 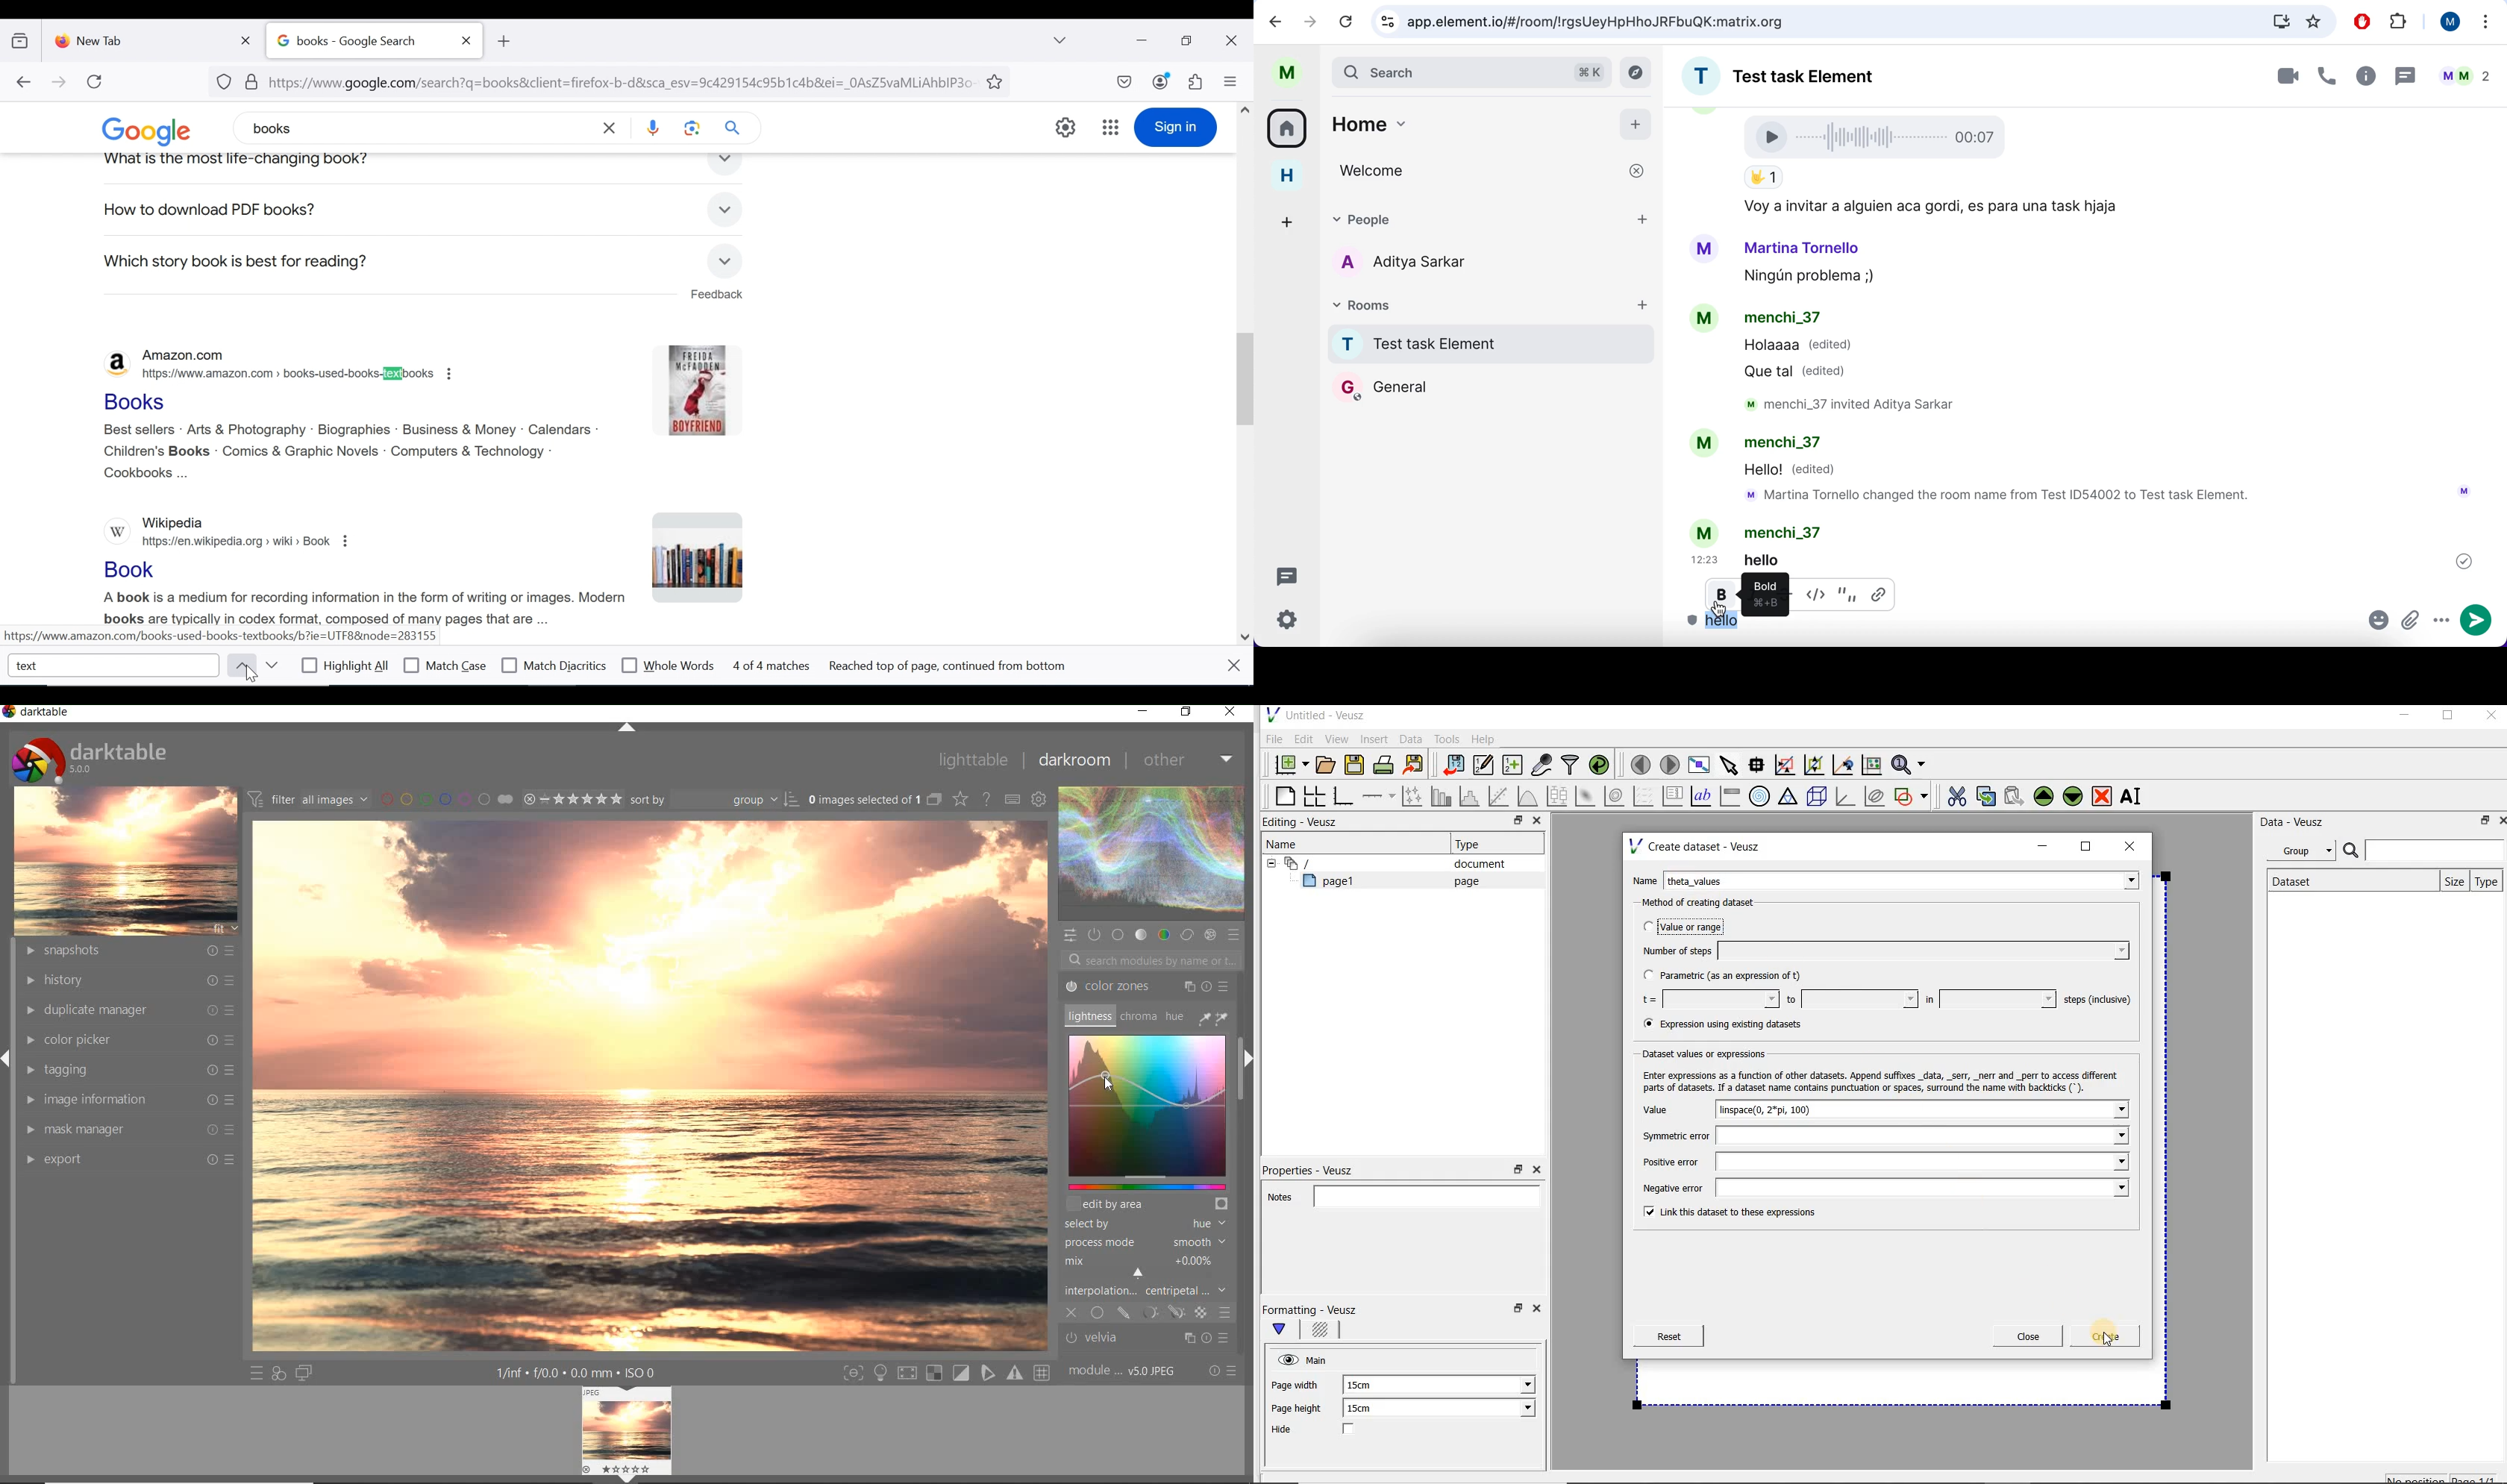 What do you see at coordinates (933, 798) in the screenshot?
I see `COLLAPSE GROUPED IMAGES` at bounding box center [933, 798].